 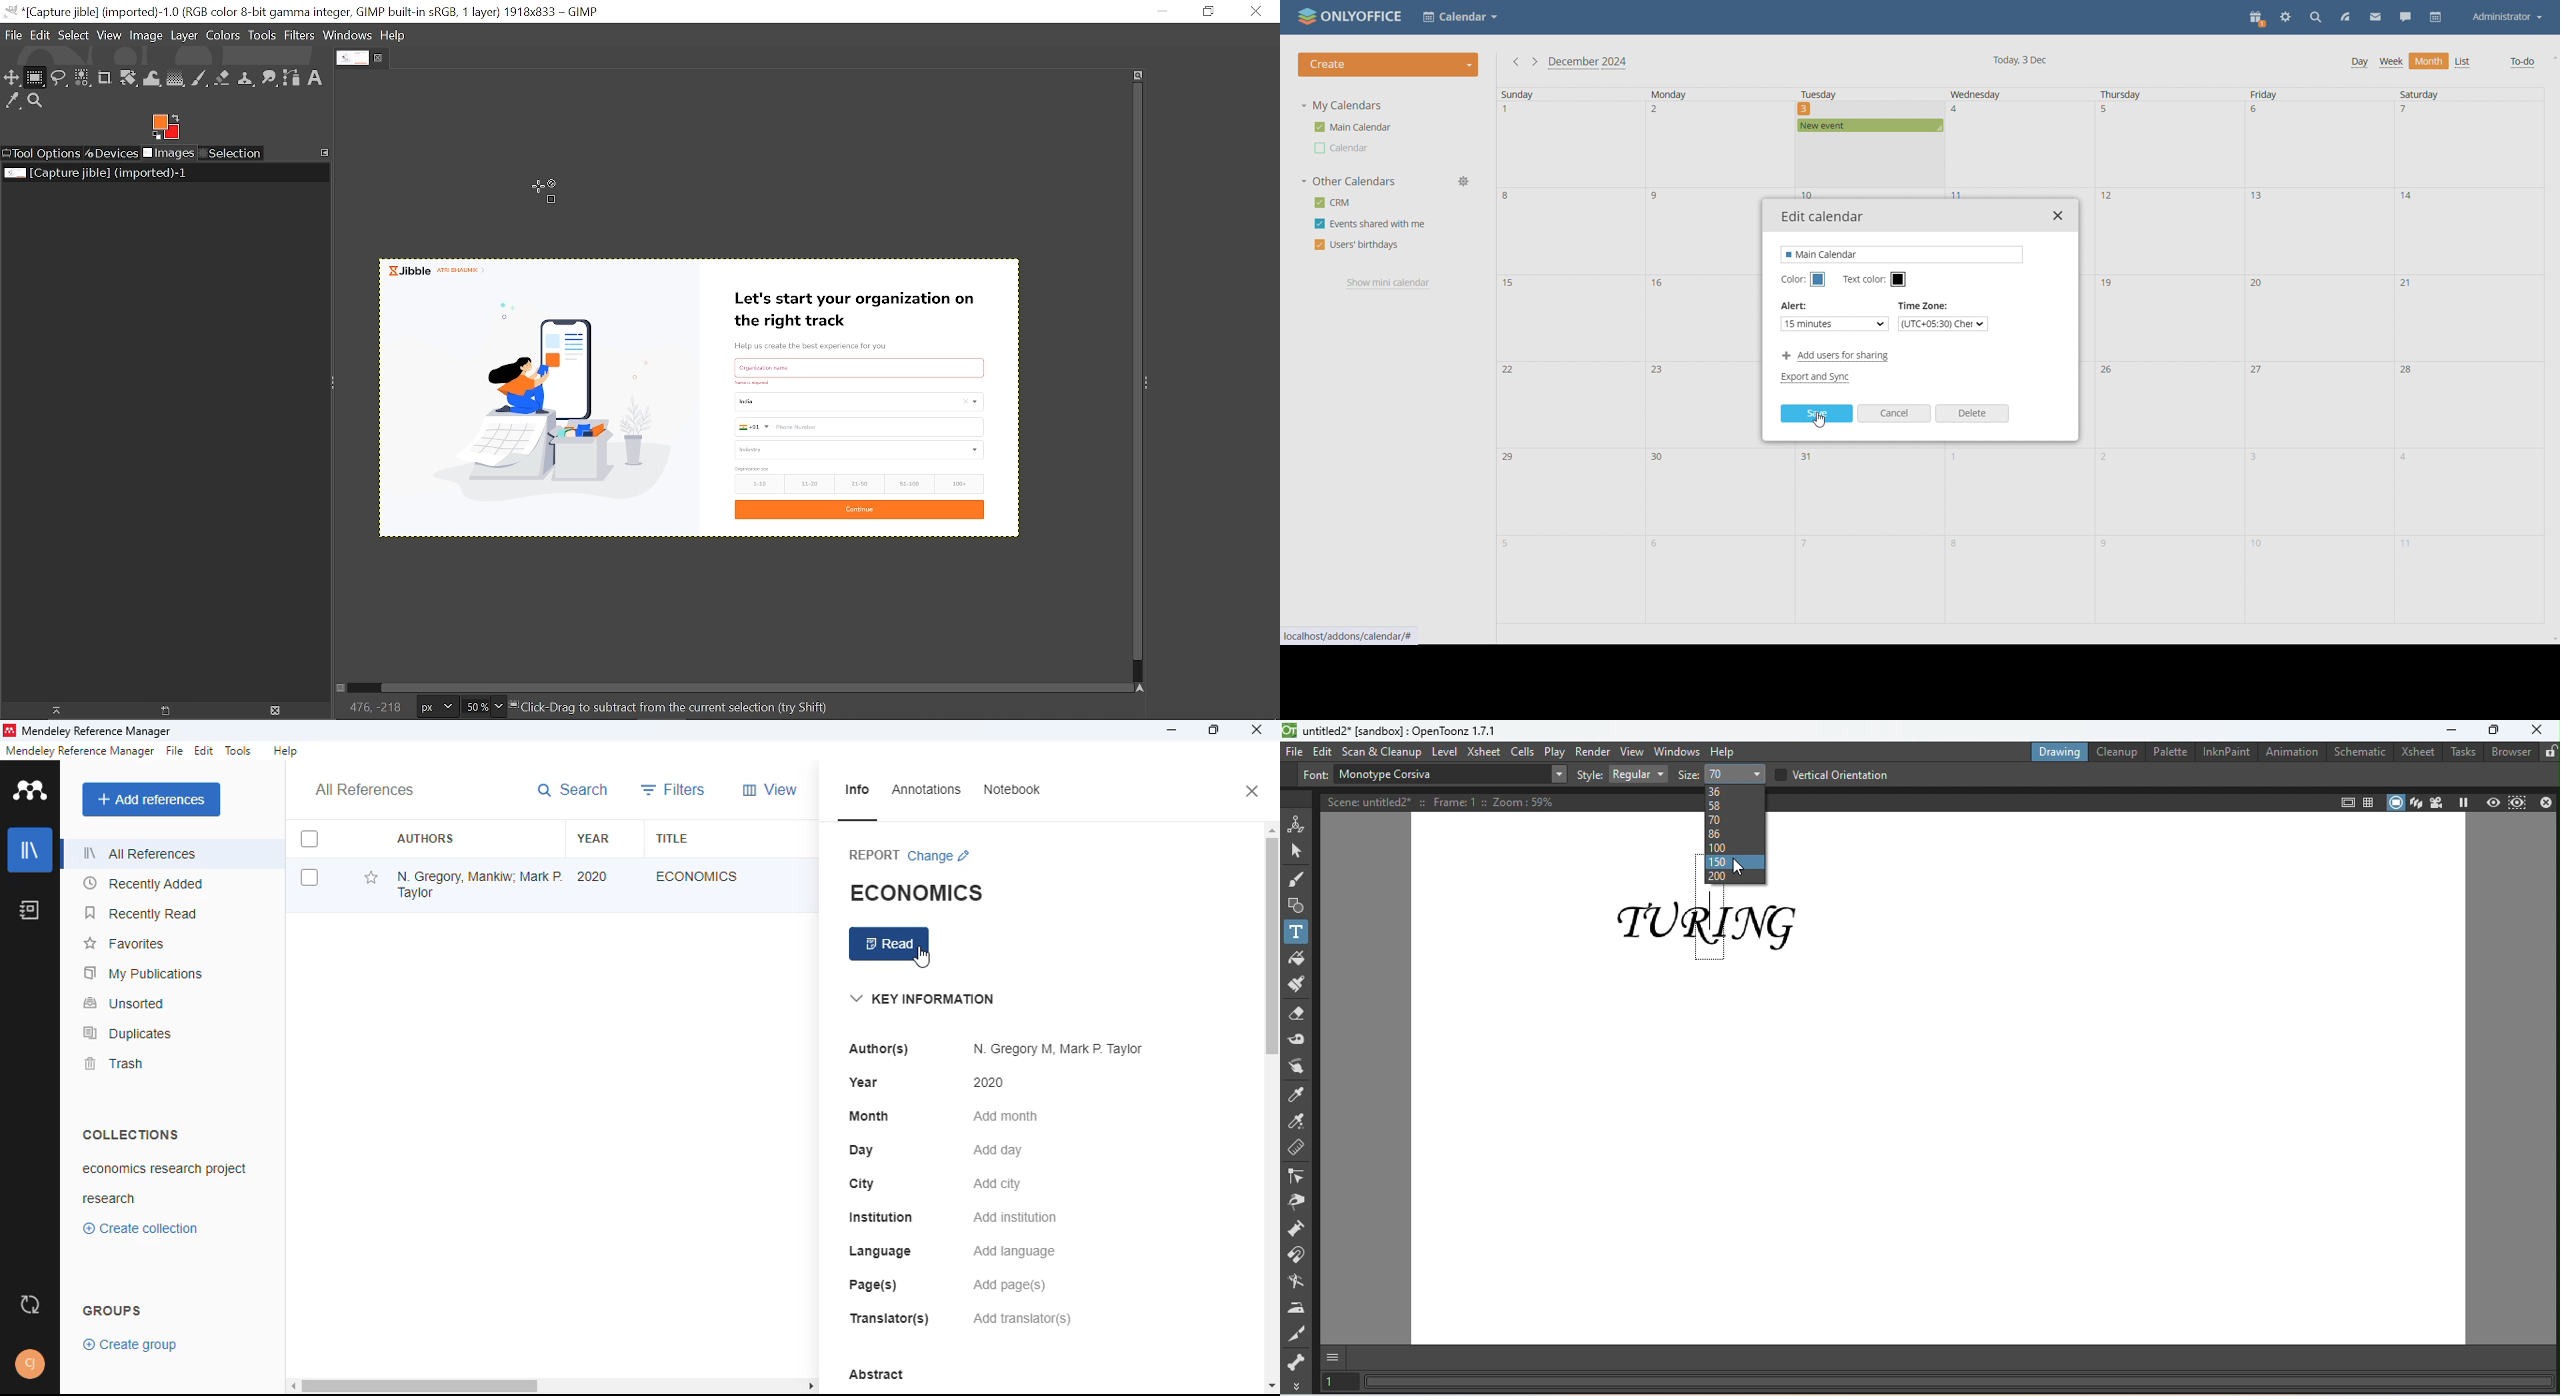 I want to click on 11-20, so click(x=808, y=484).